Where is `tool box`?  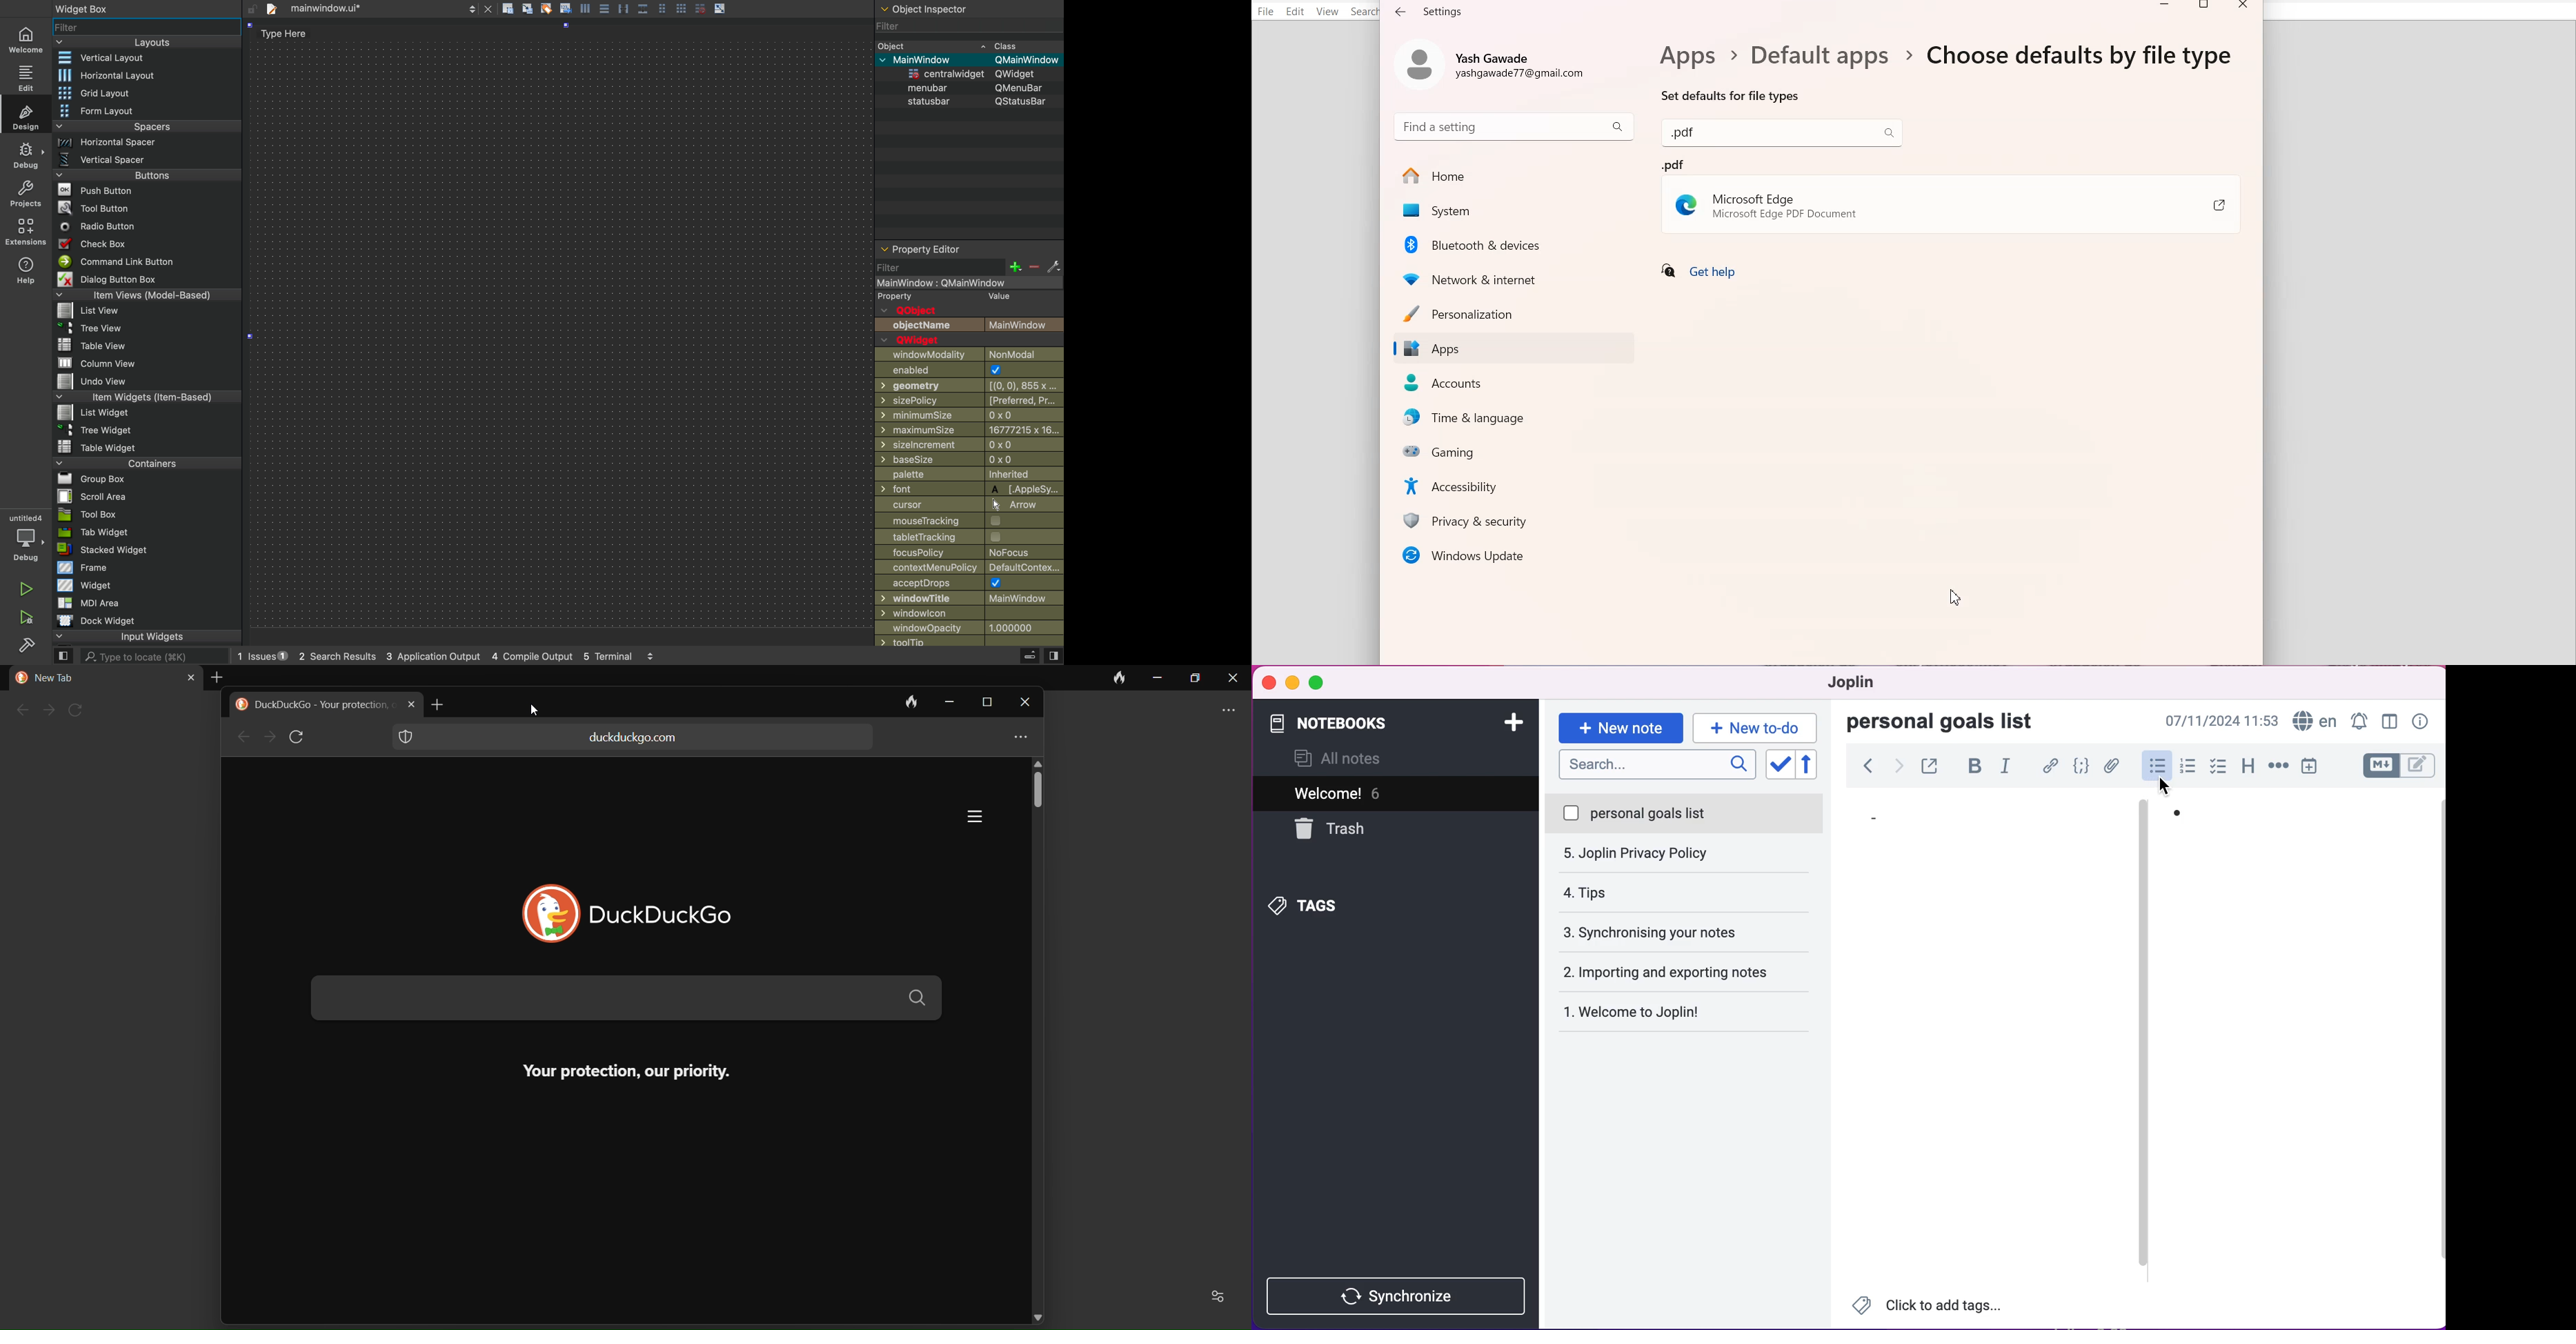
tool box is located at coordinates (149, 515).